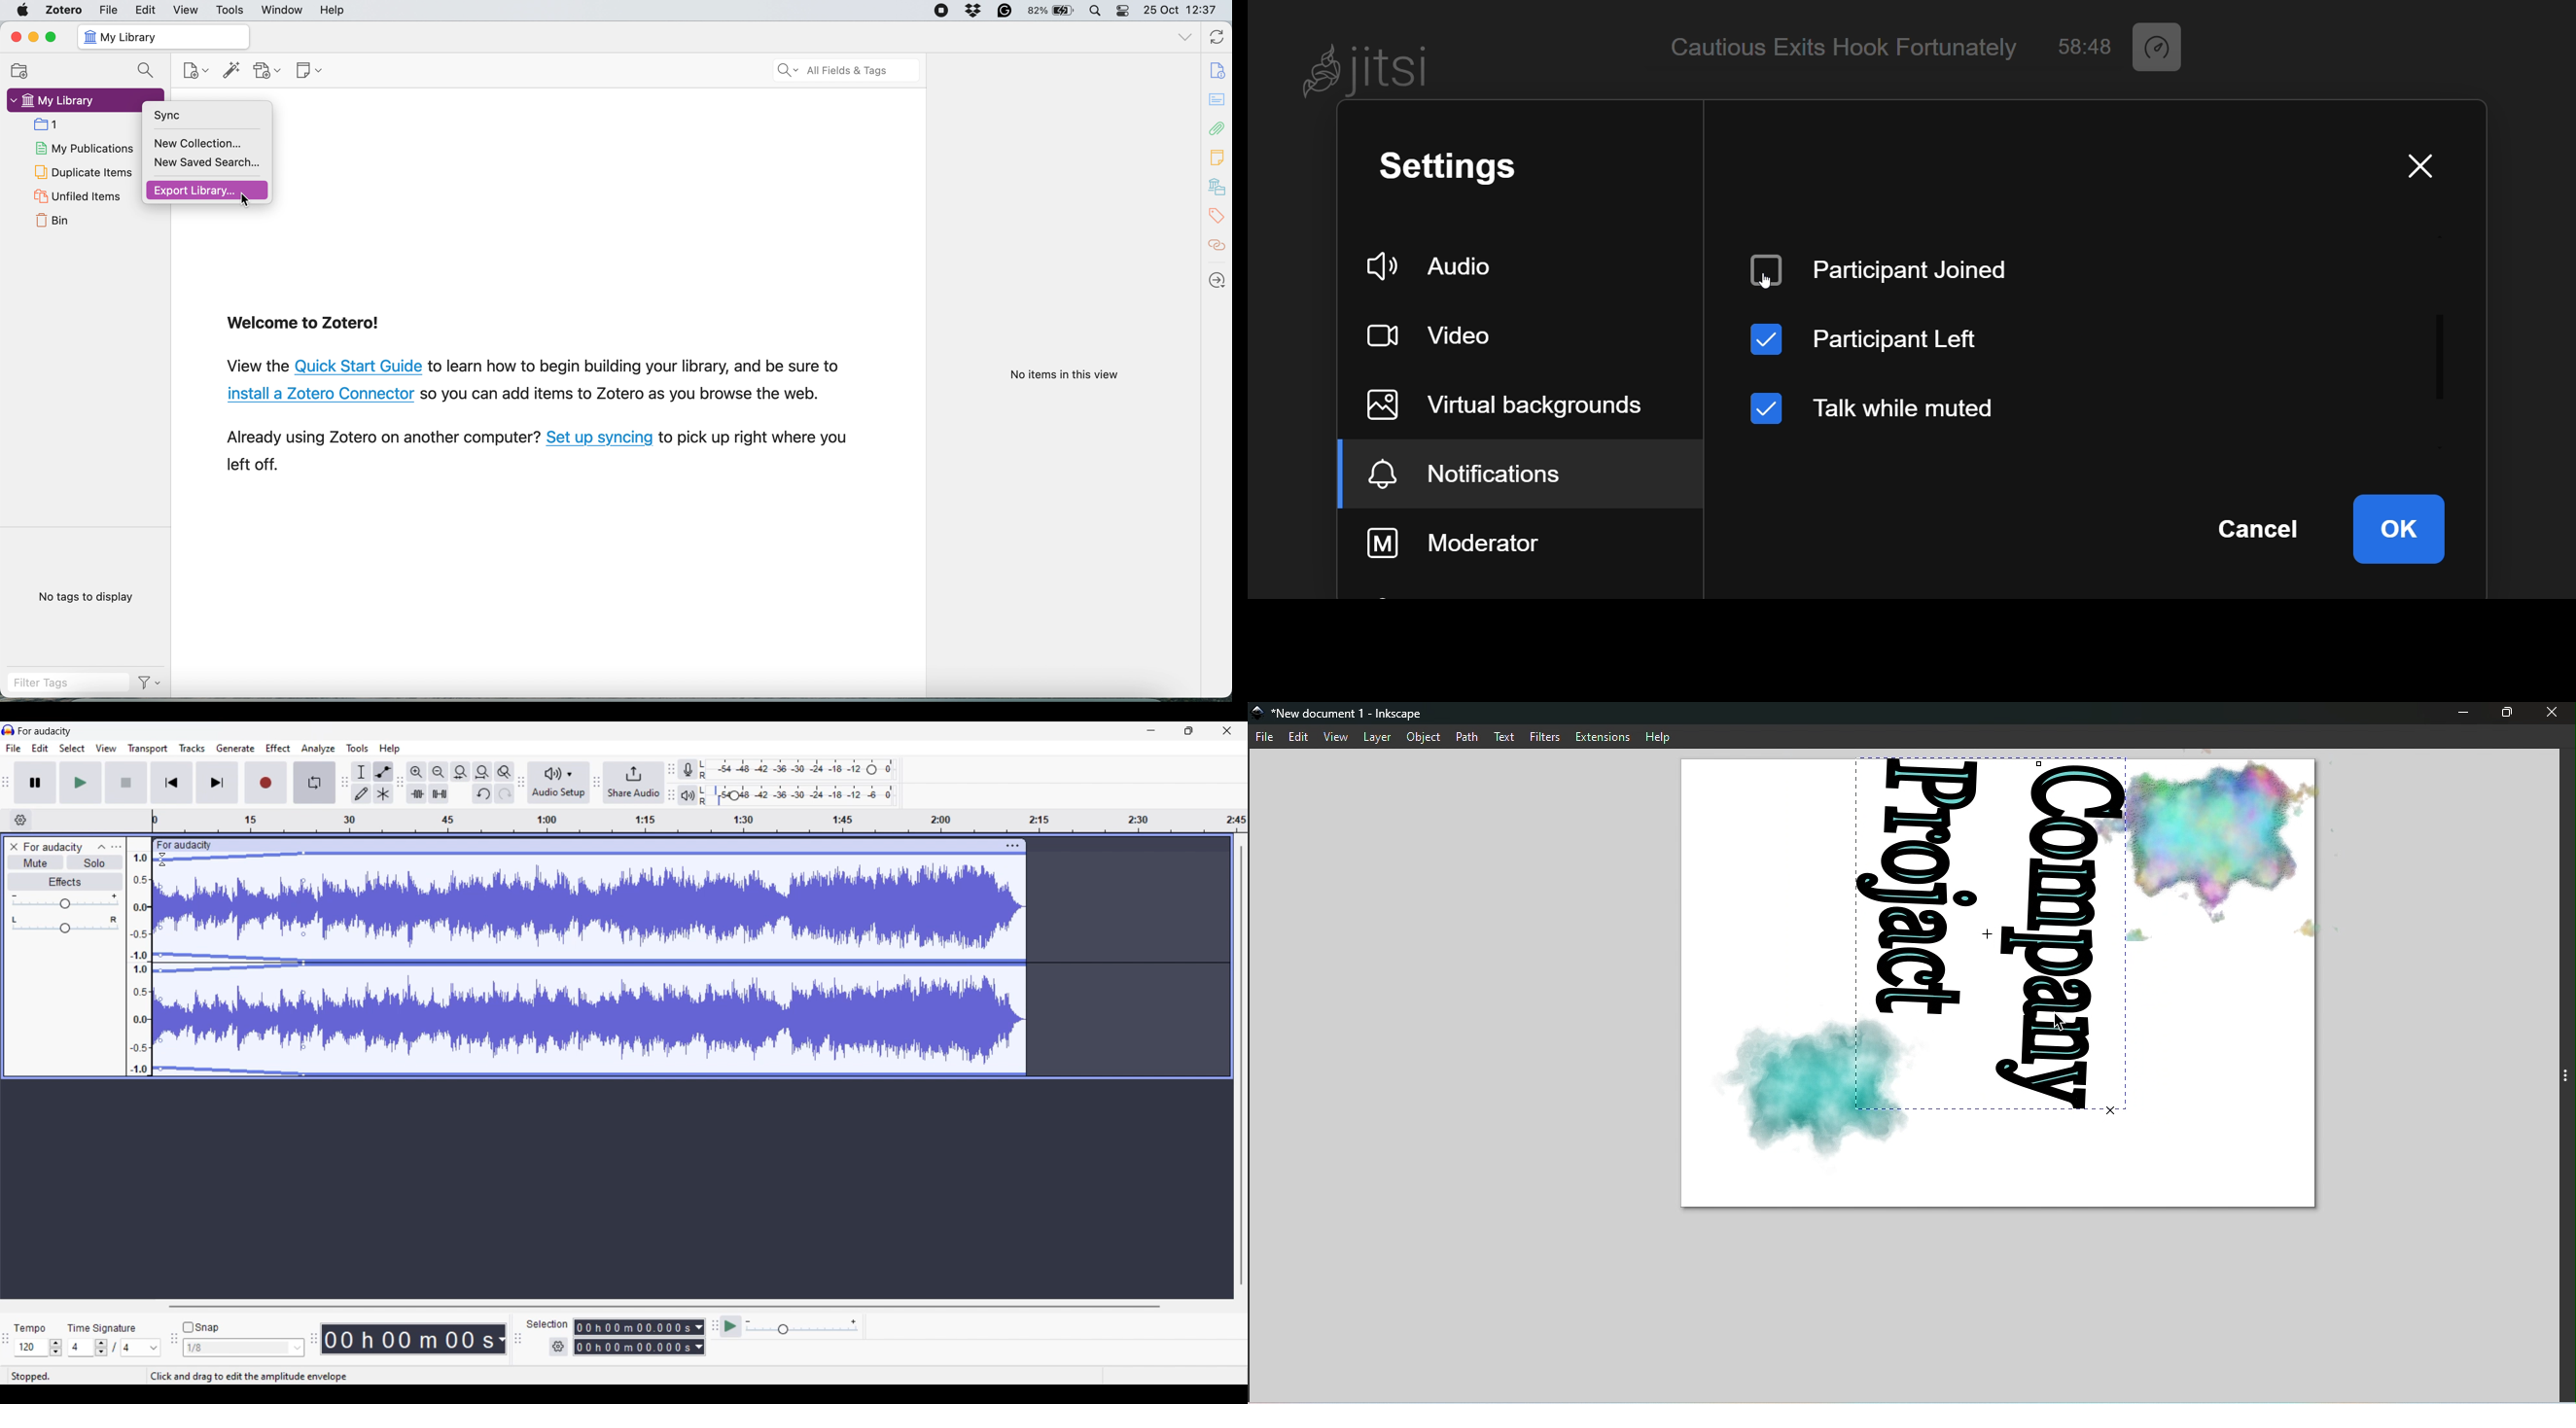 Image resolution: width=2576 pixels, height=1428 pixels. What do you see at coordinates (151, 684) in the screenshot?
I see `Filter Options` at bounding box center [151, 684].